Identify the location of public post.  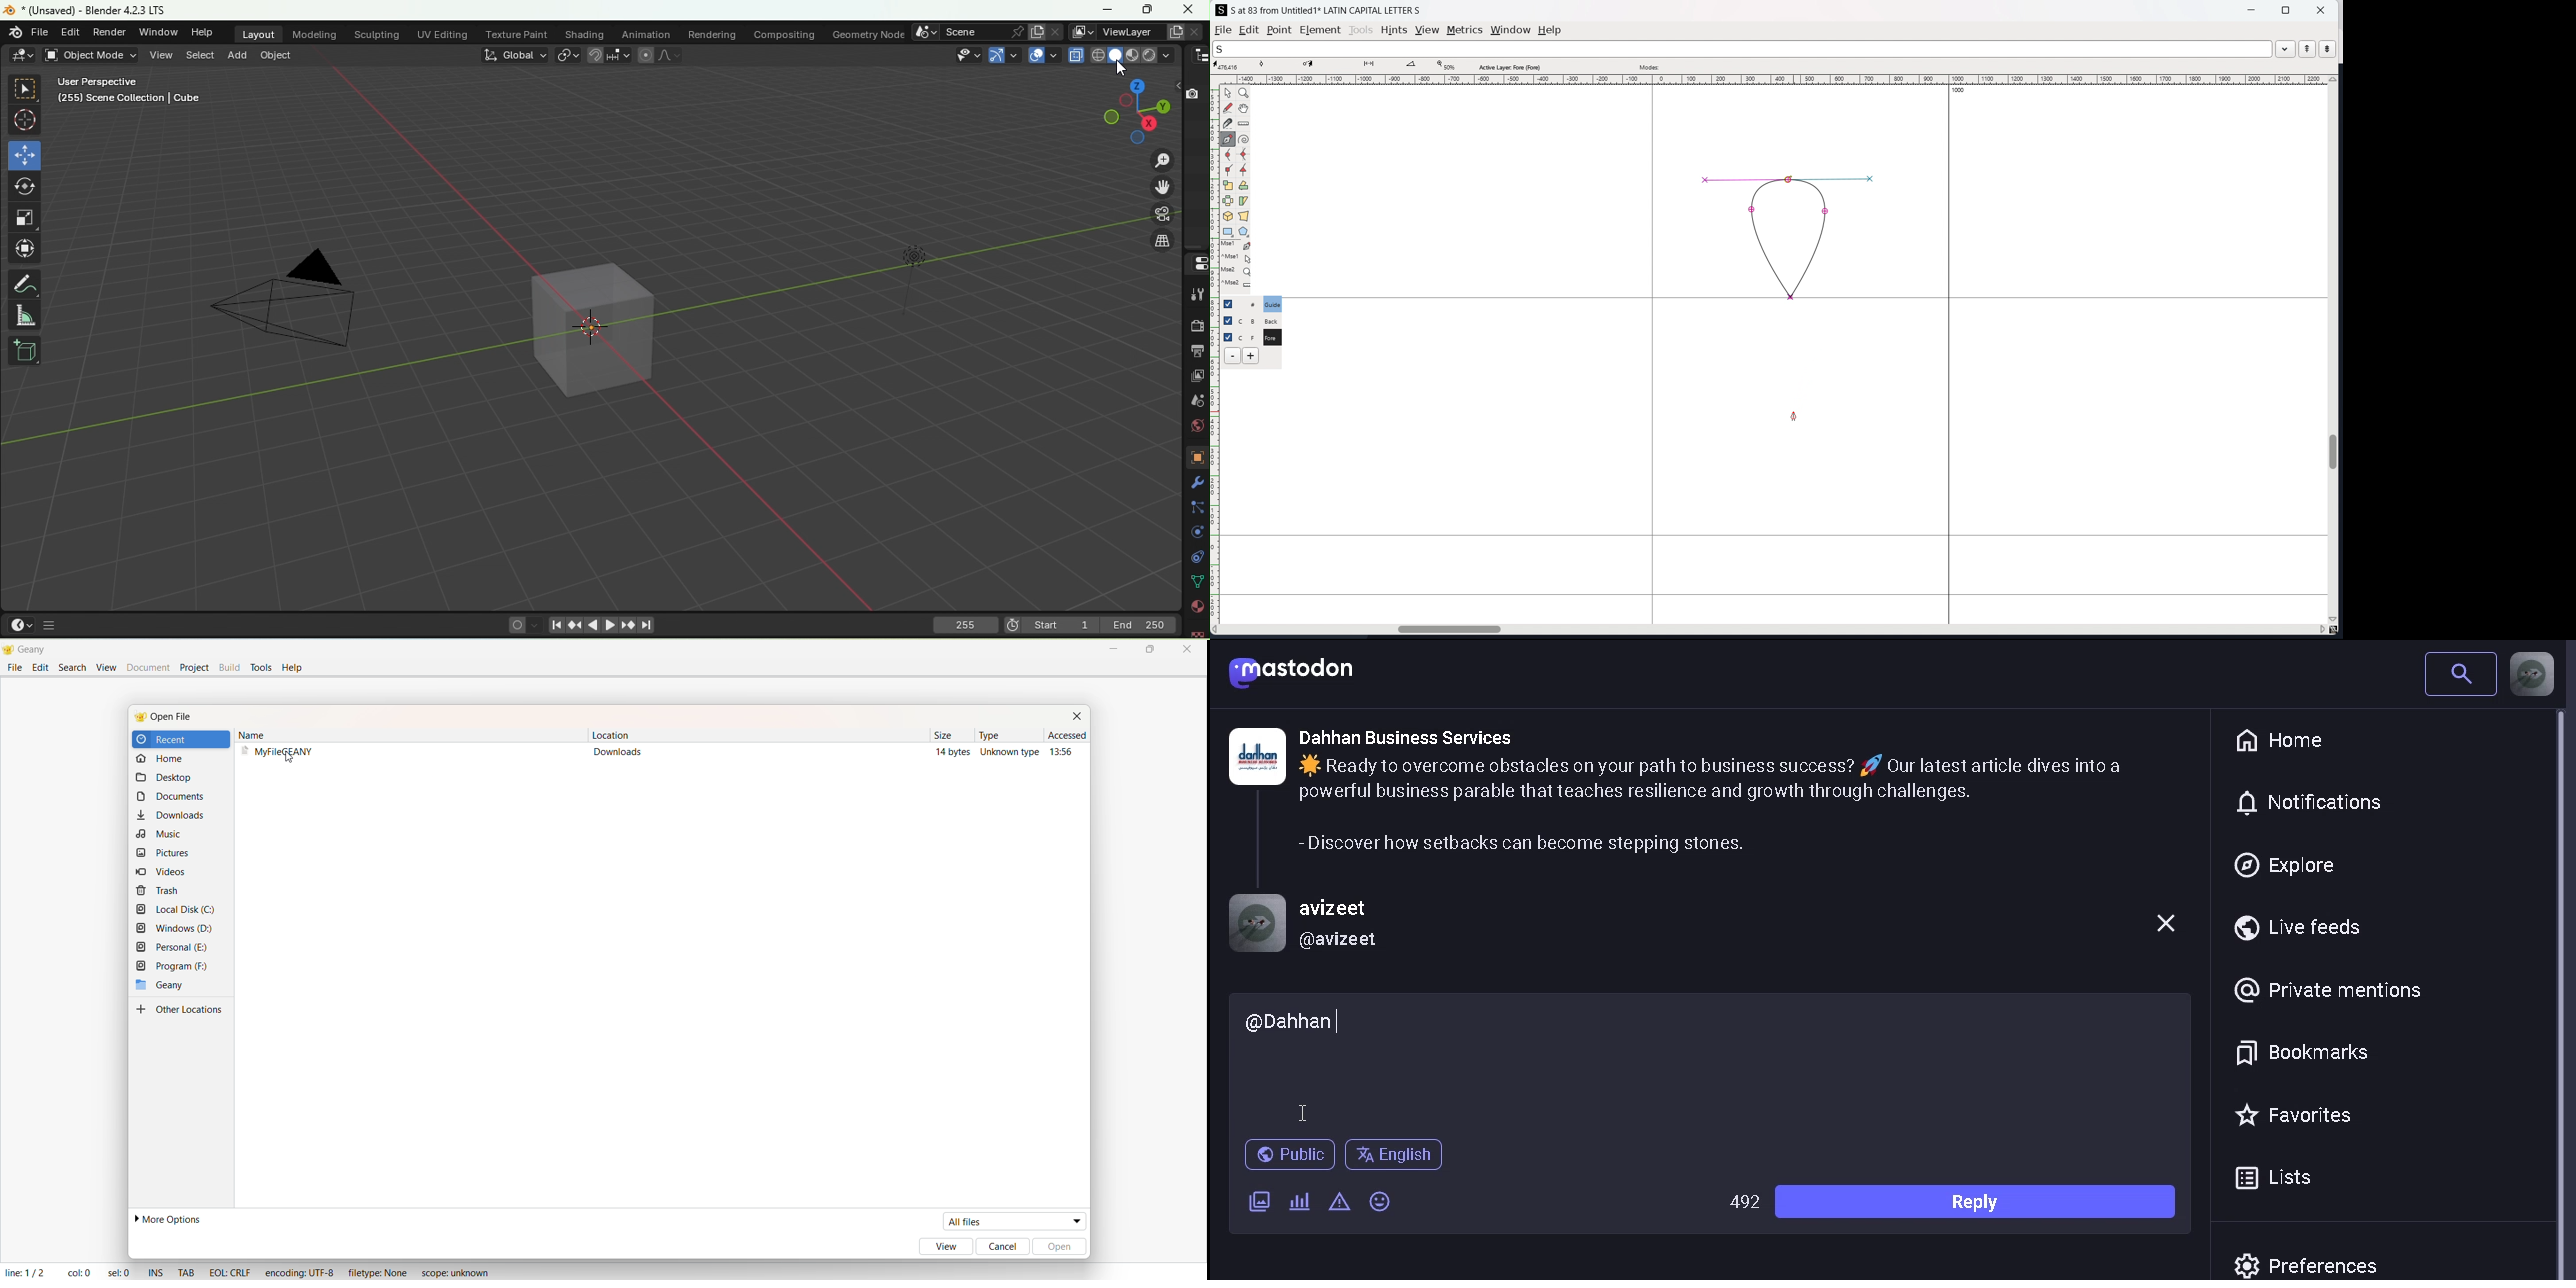
(1289, 1155).